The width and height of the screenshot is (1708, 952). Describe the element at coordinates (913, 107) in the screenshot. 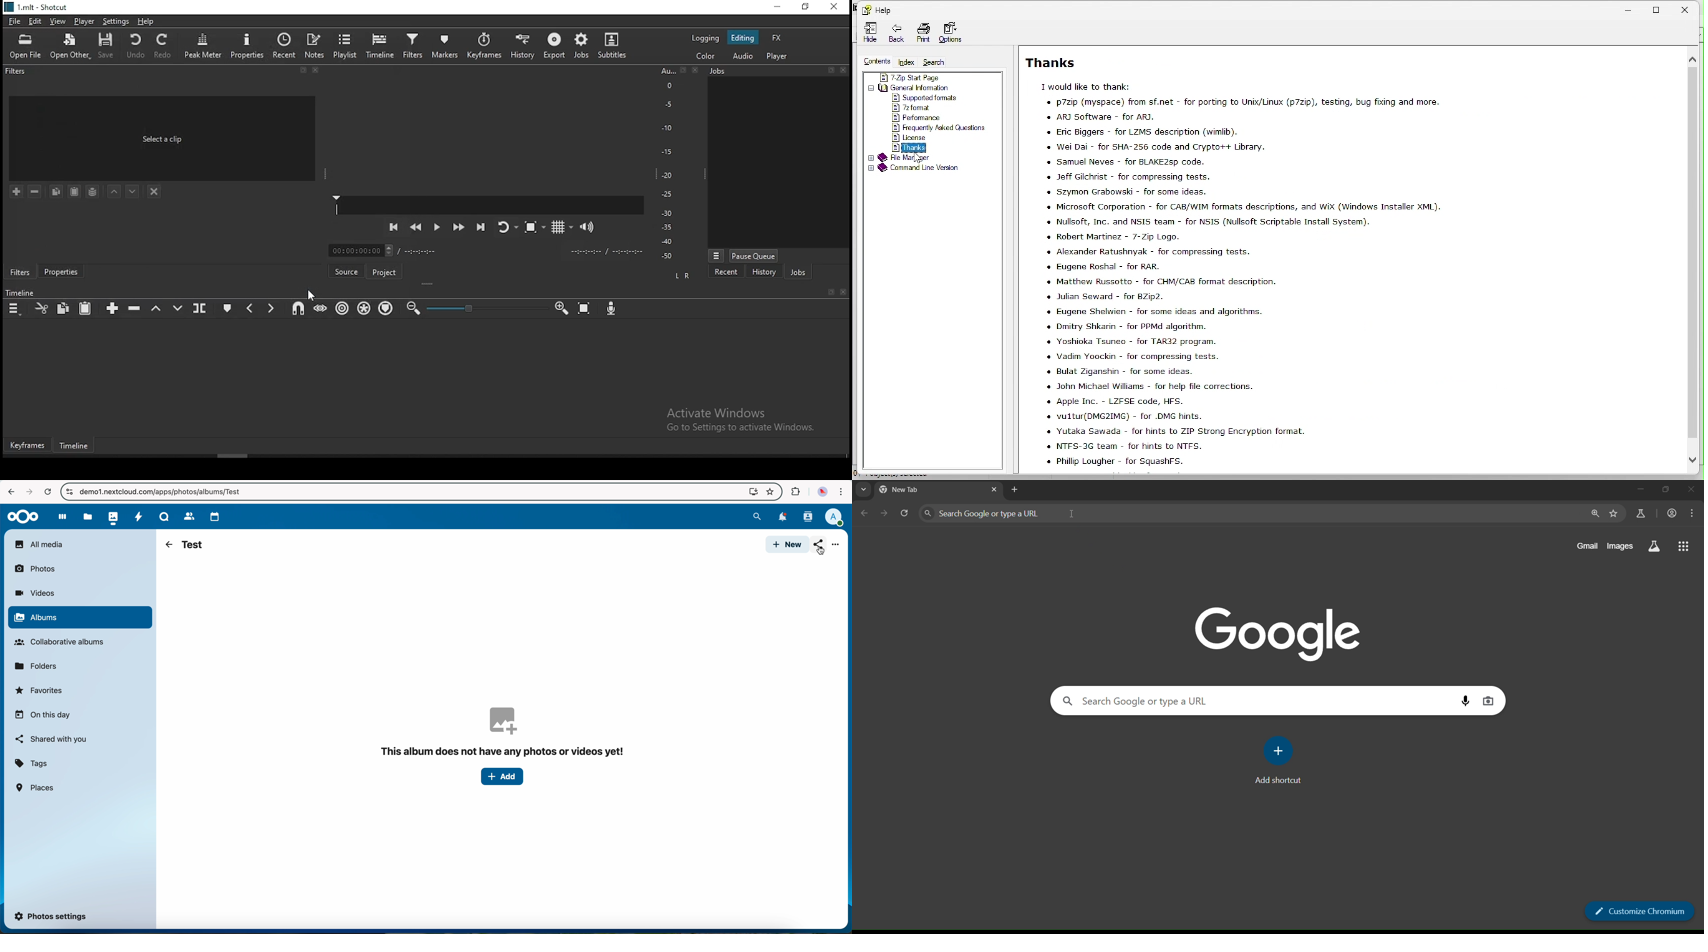

I see `7 zip format` at that location.